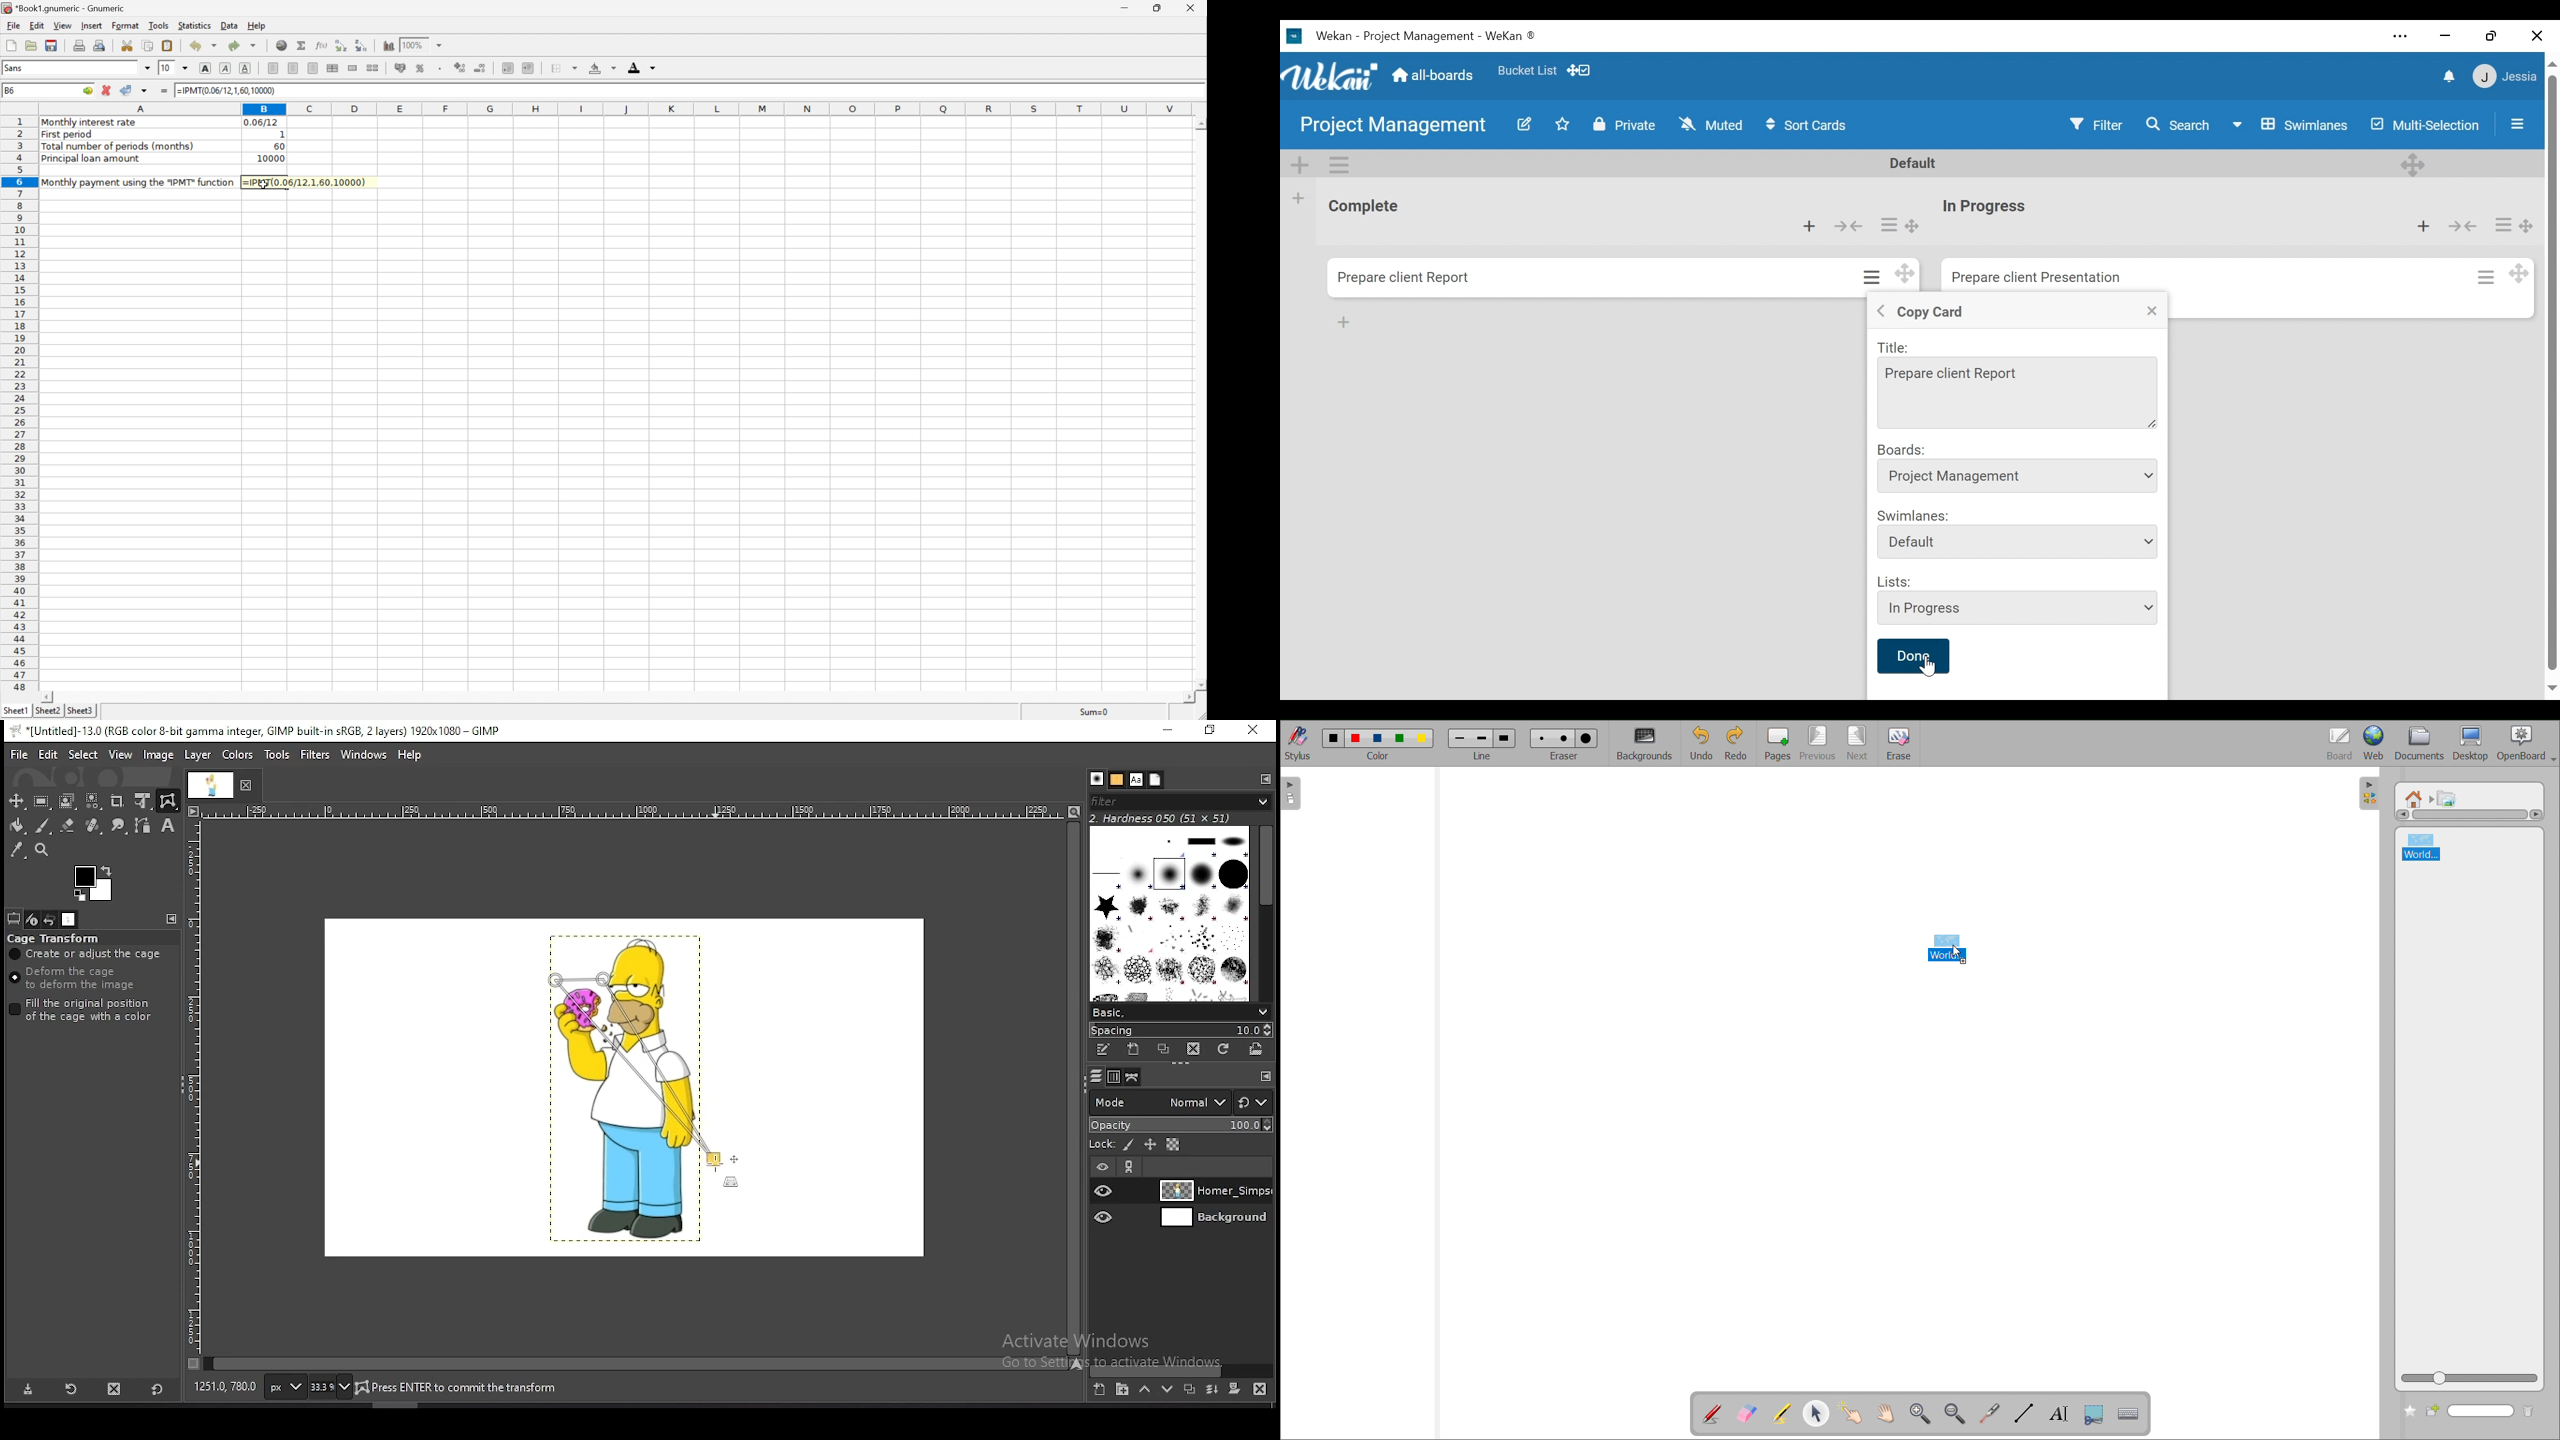 The height and width of the screenshot is (1456, 2576). I want to click on Default, so click(1923, 163).